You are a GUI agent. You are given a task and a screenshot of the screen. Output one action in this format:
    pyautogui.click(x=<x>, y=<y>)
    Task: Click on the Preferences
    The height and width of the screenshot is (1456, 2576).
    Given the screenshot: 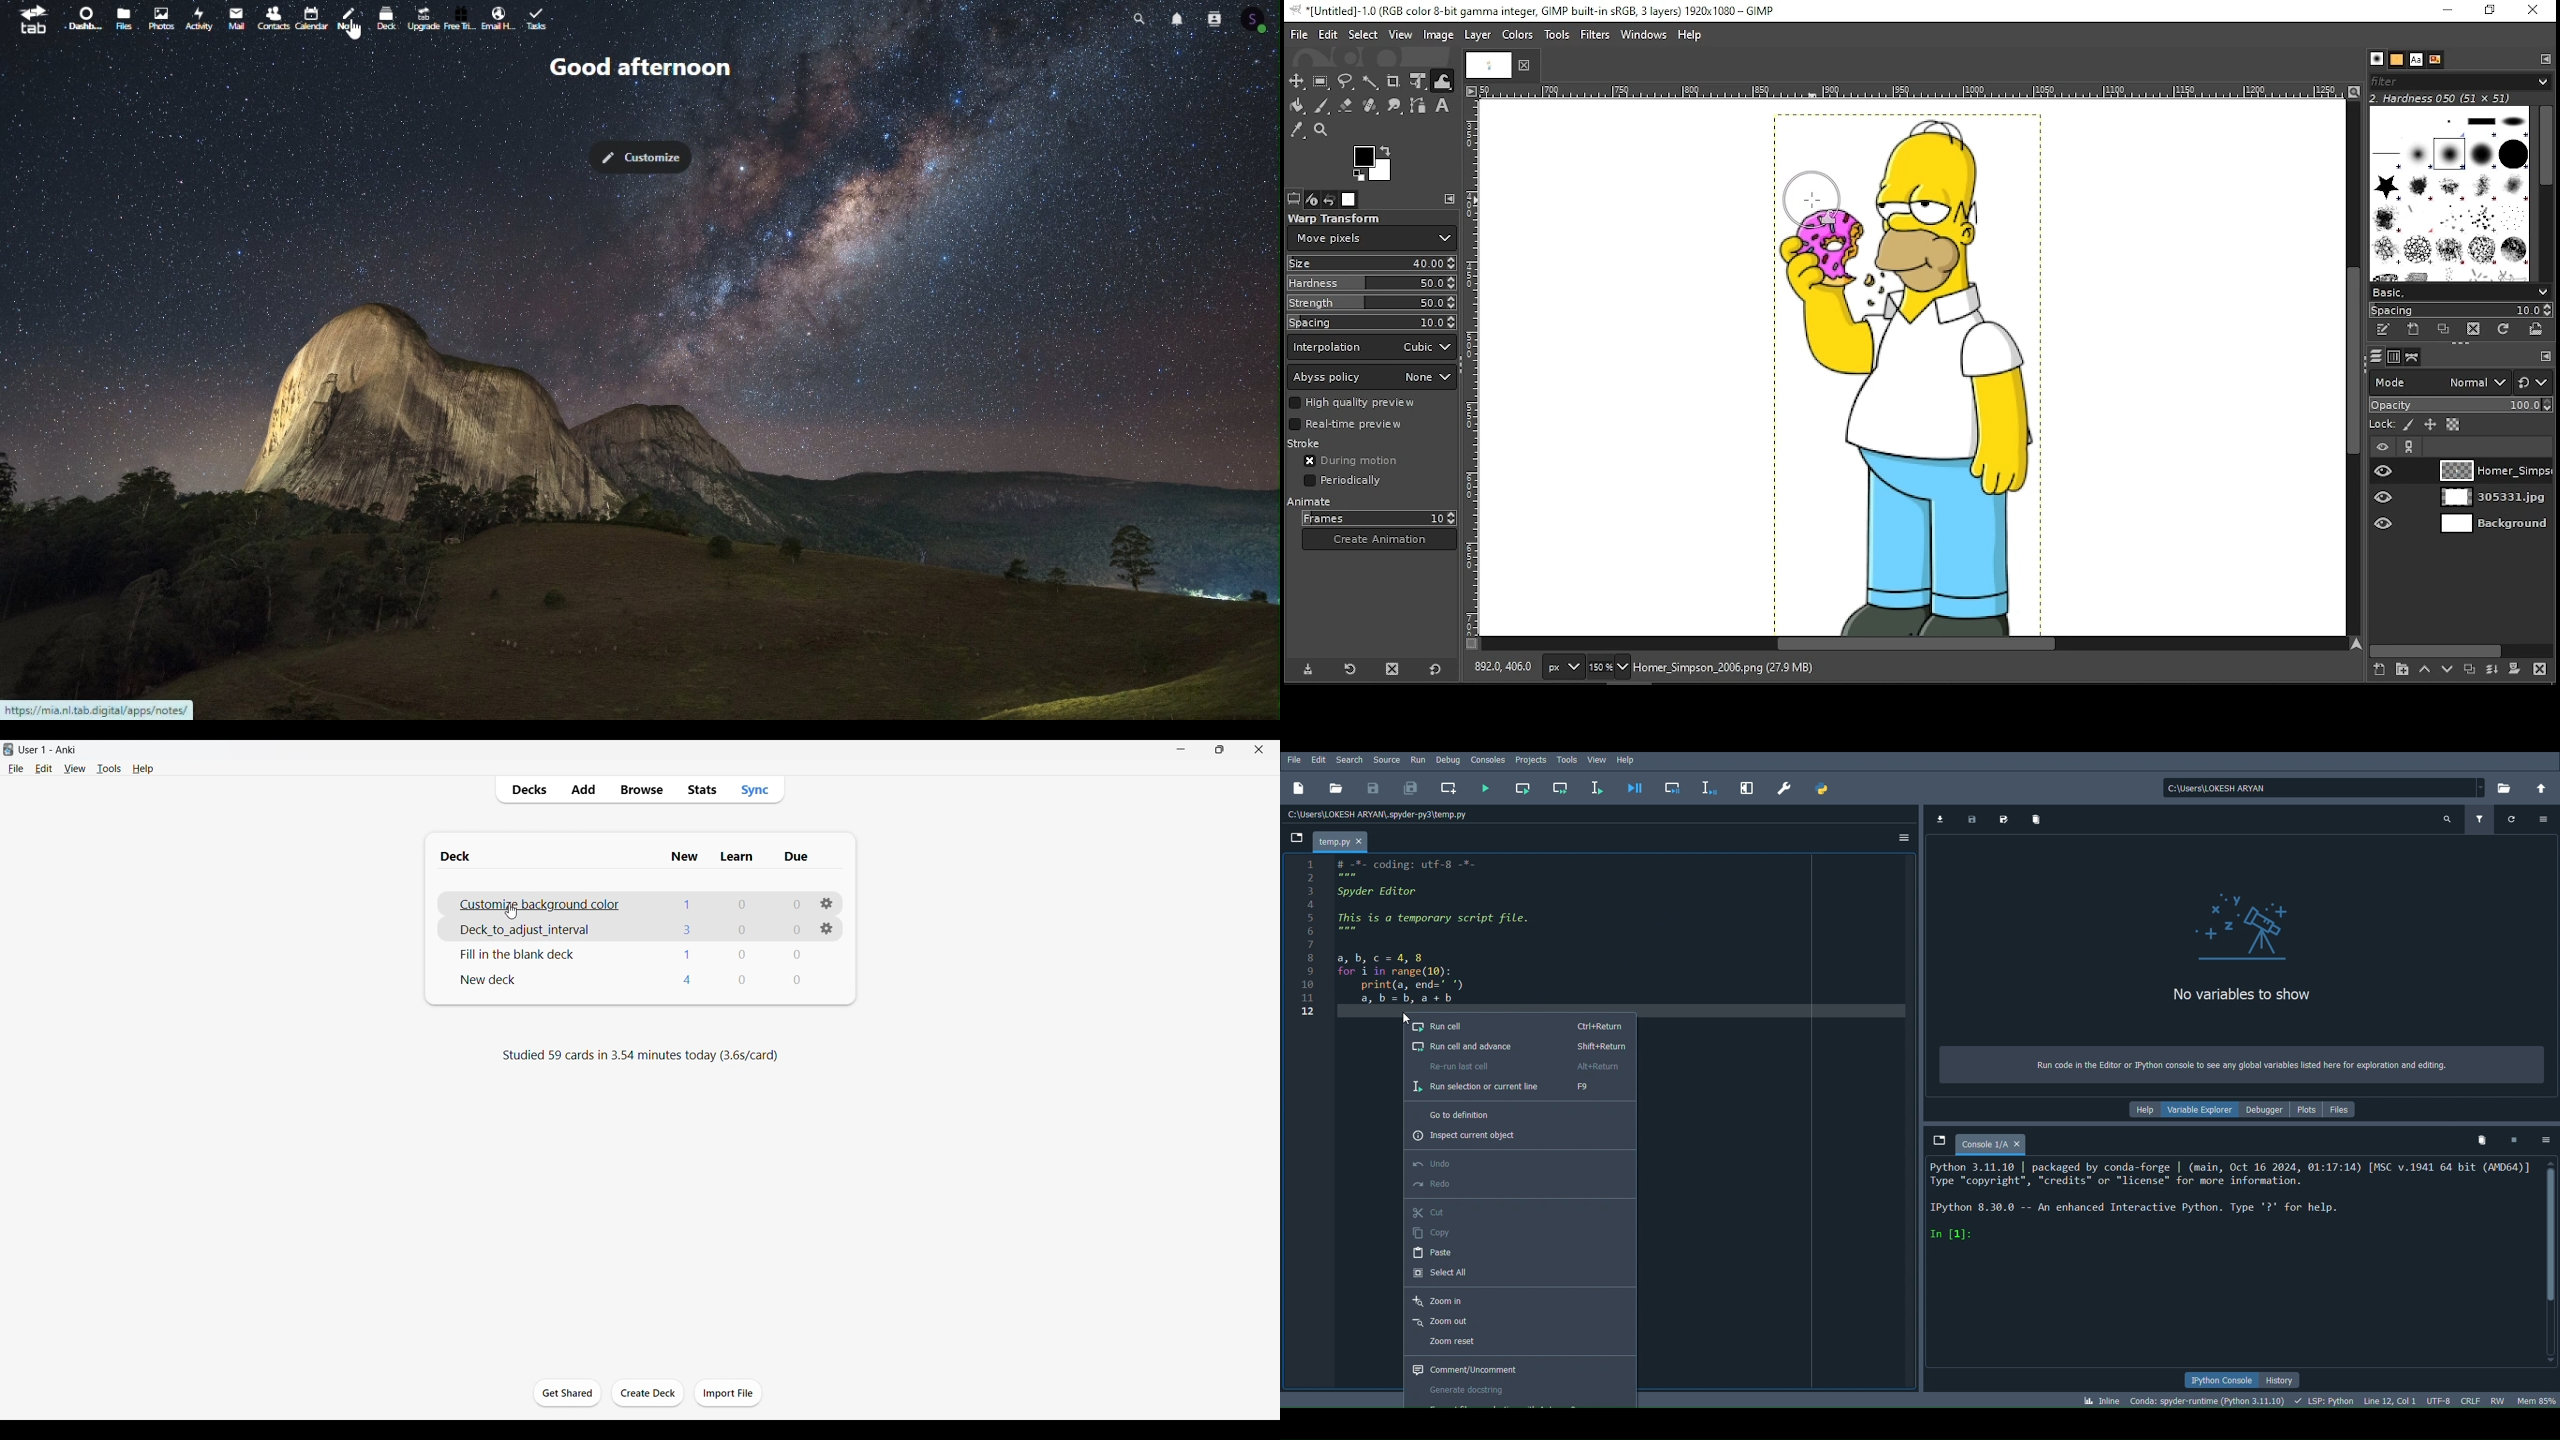 What is the action you would take?
    pyautogui.click(x=1783, y=789)
    